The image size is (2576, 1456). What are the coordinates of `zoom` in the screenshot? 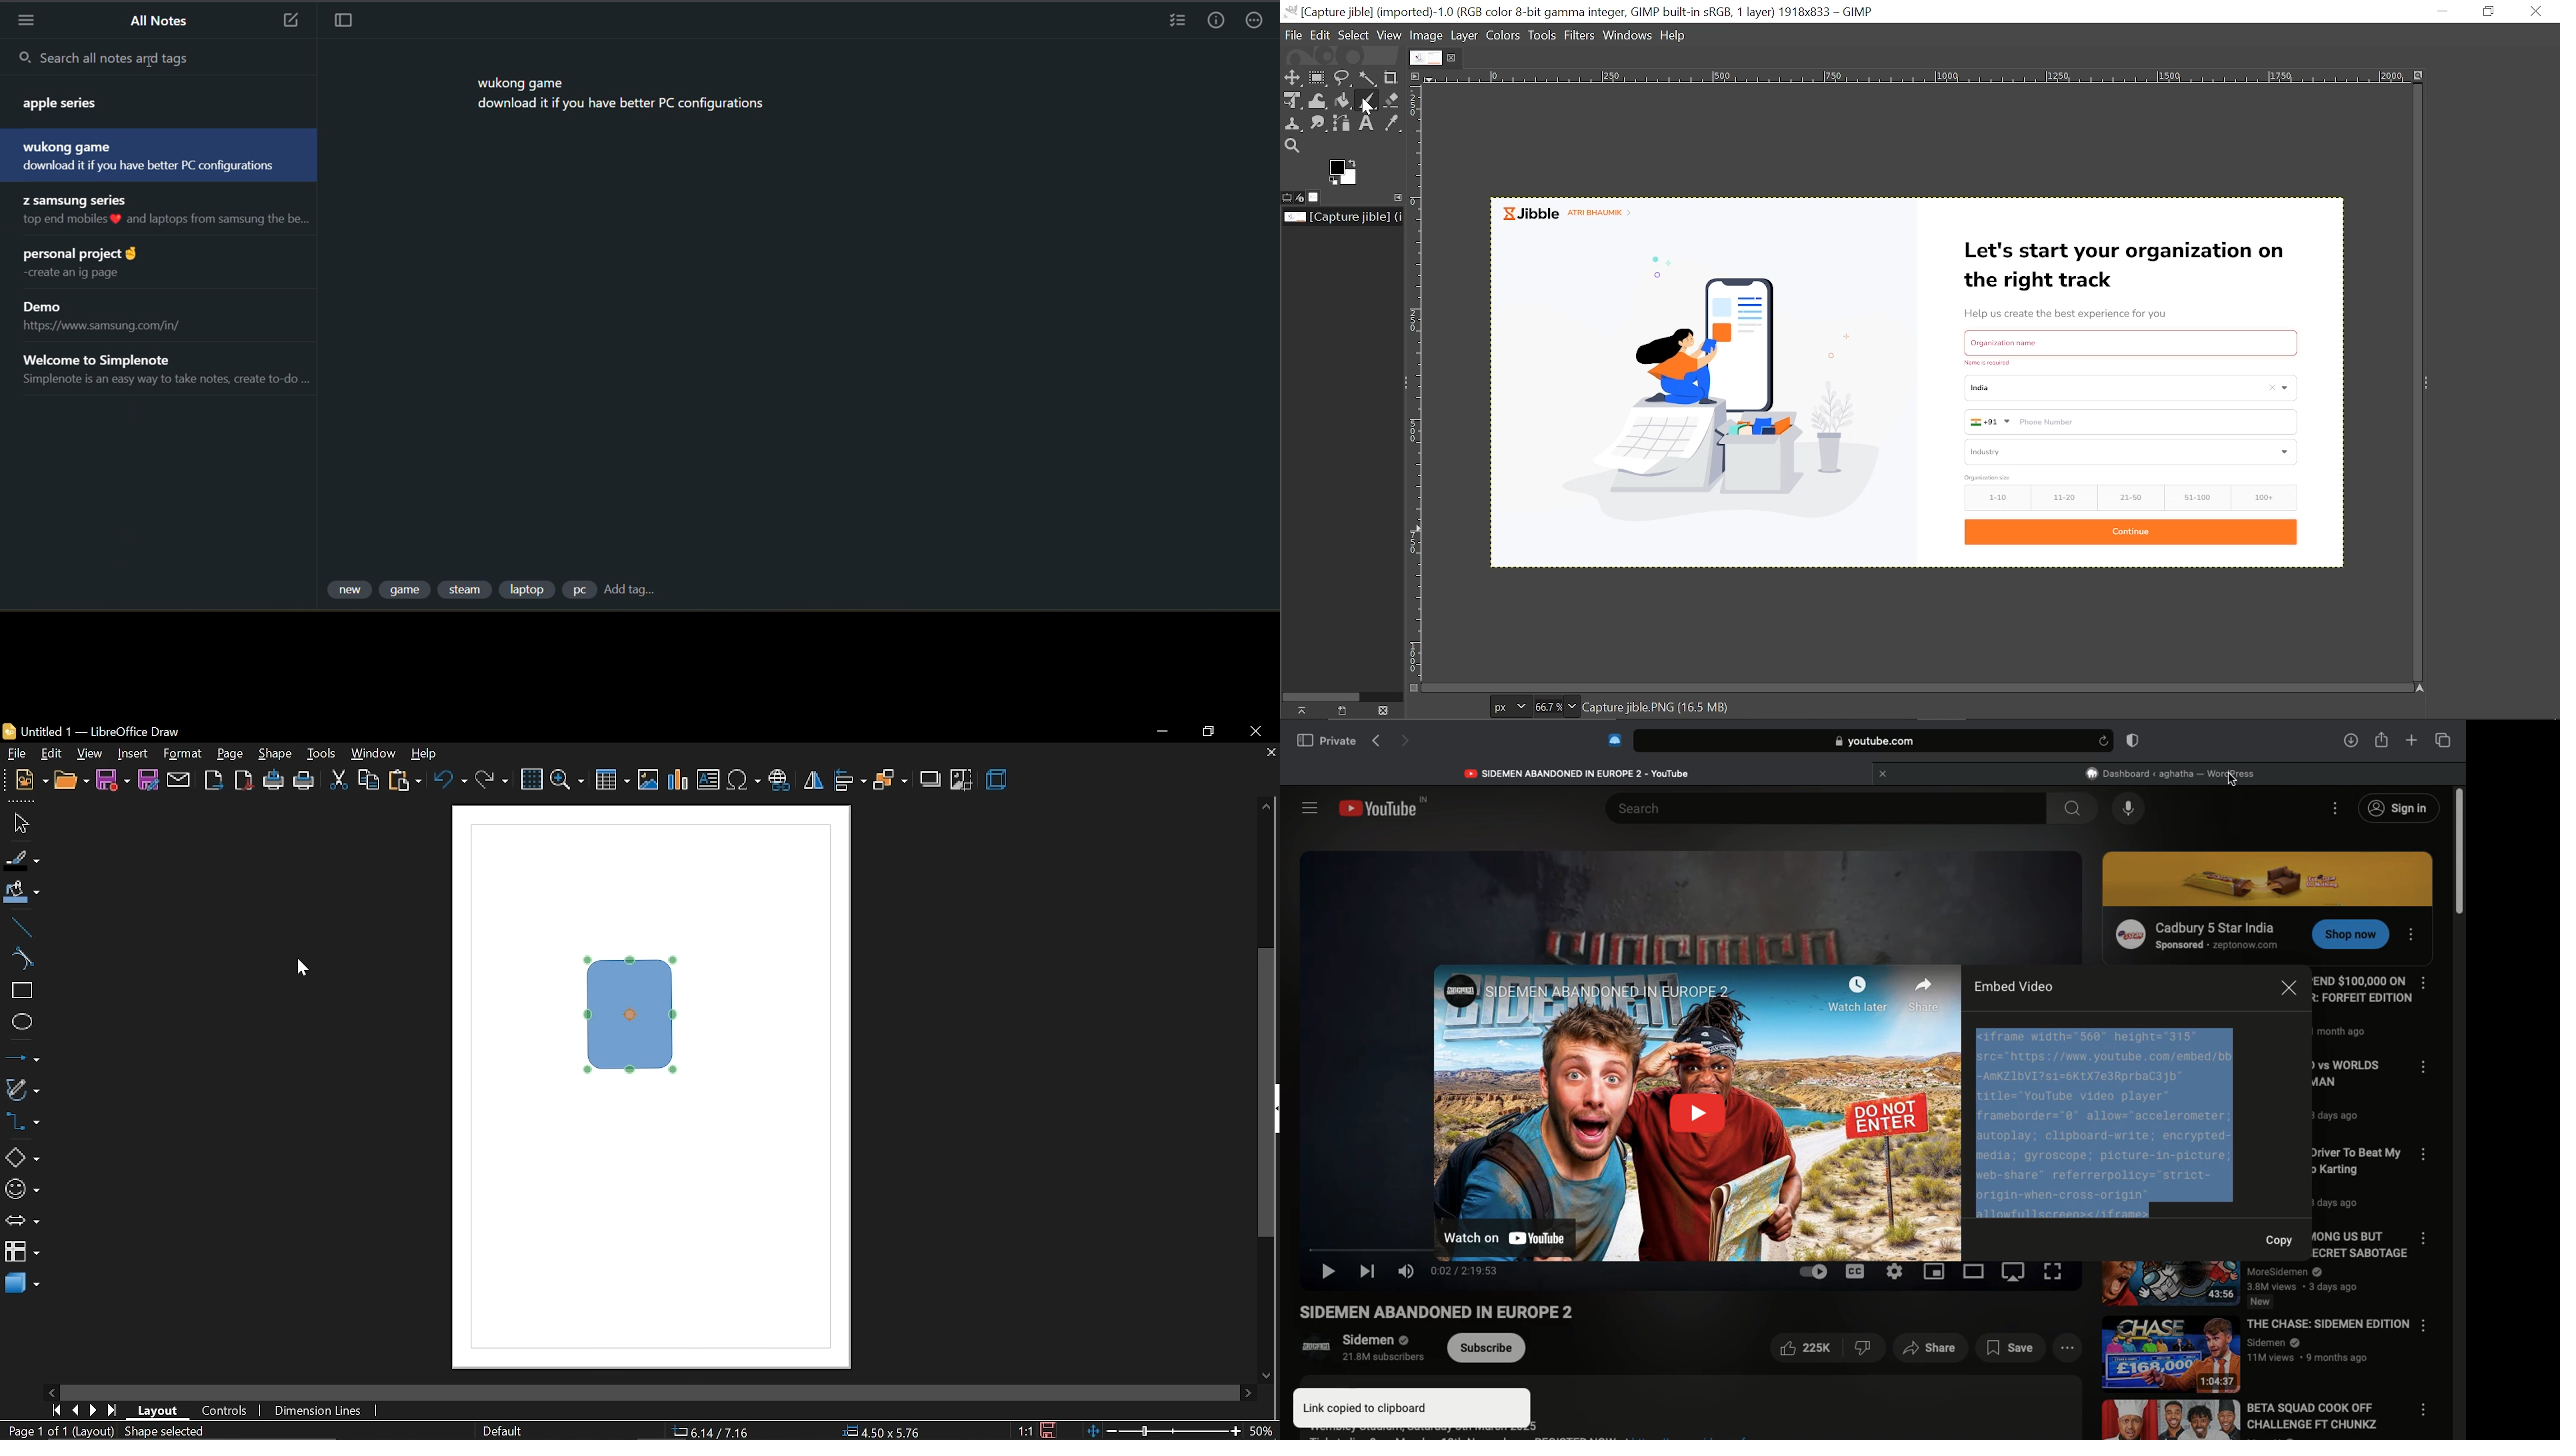 It's located at (566, 780).